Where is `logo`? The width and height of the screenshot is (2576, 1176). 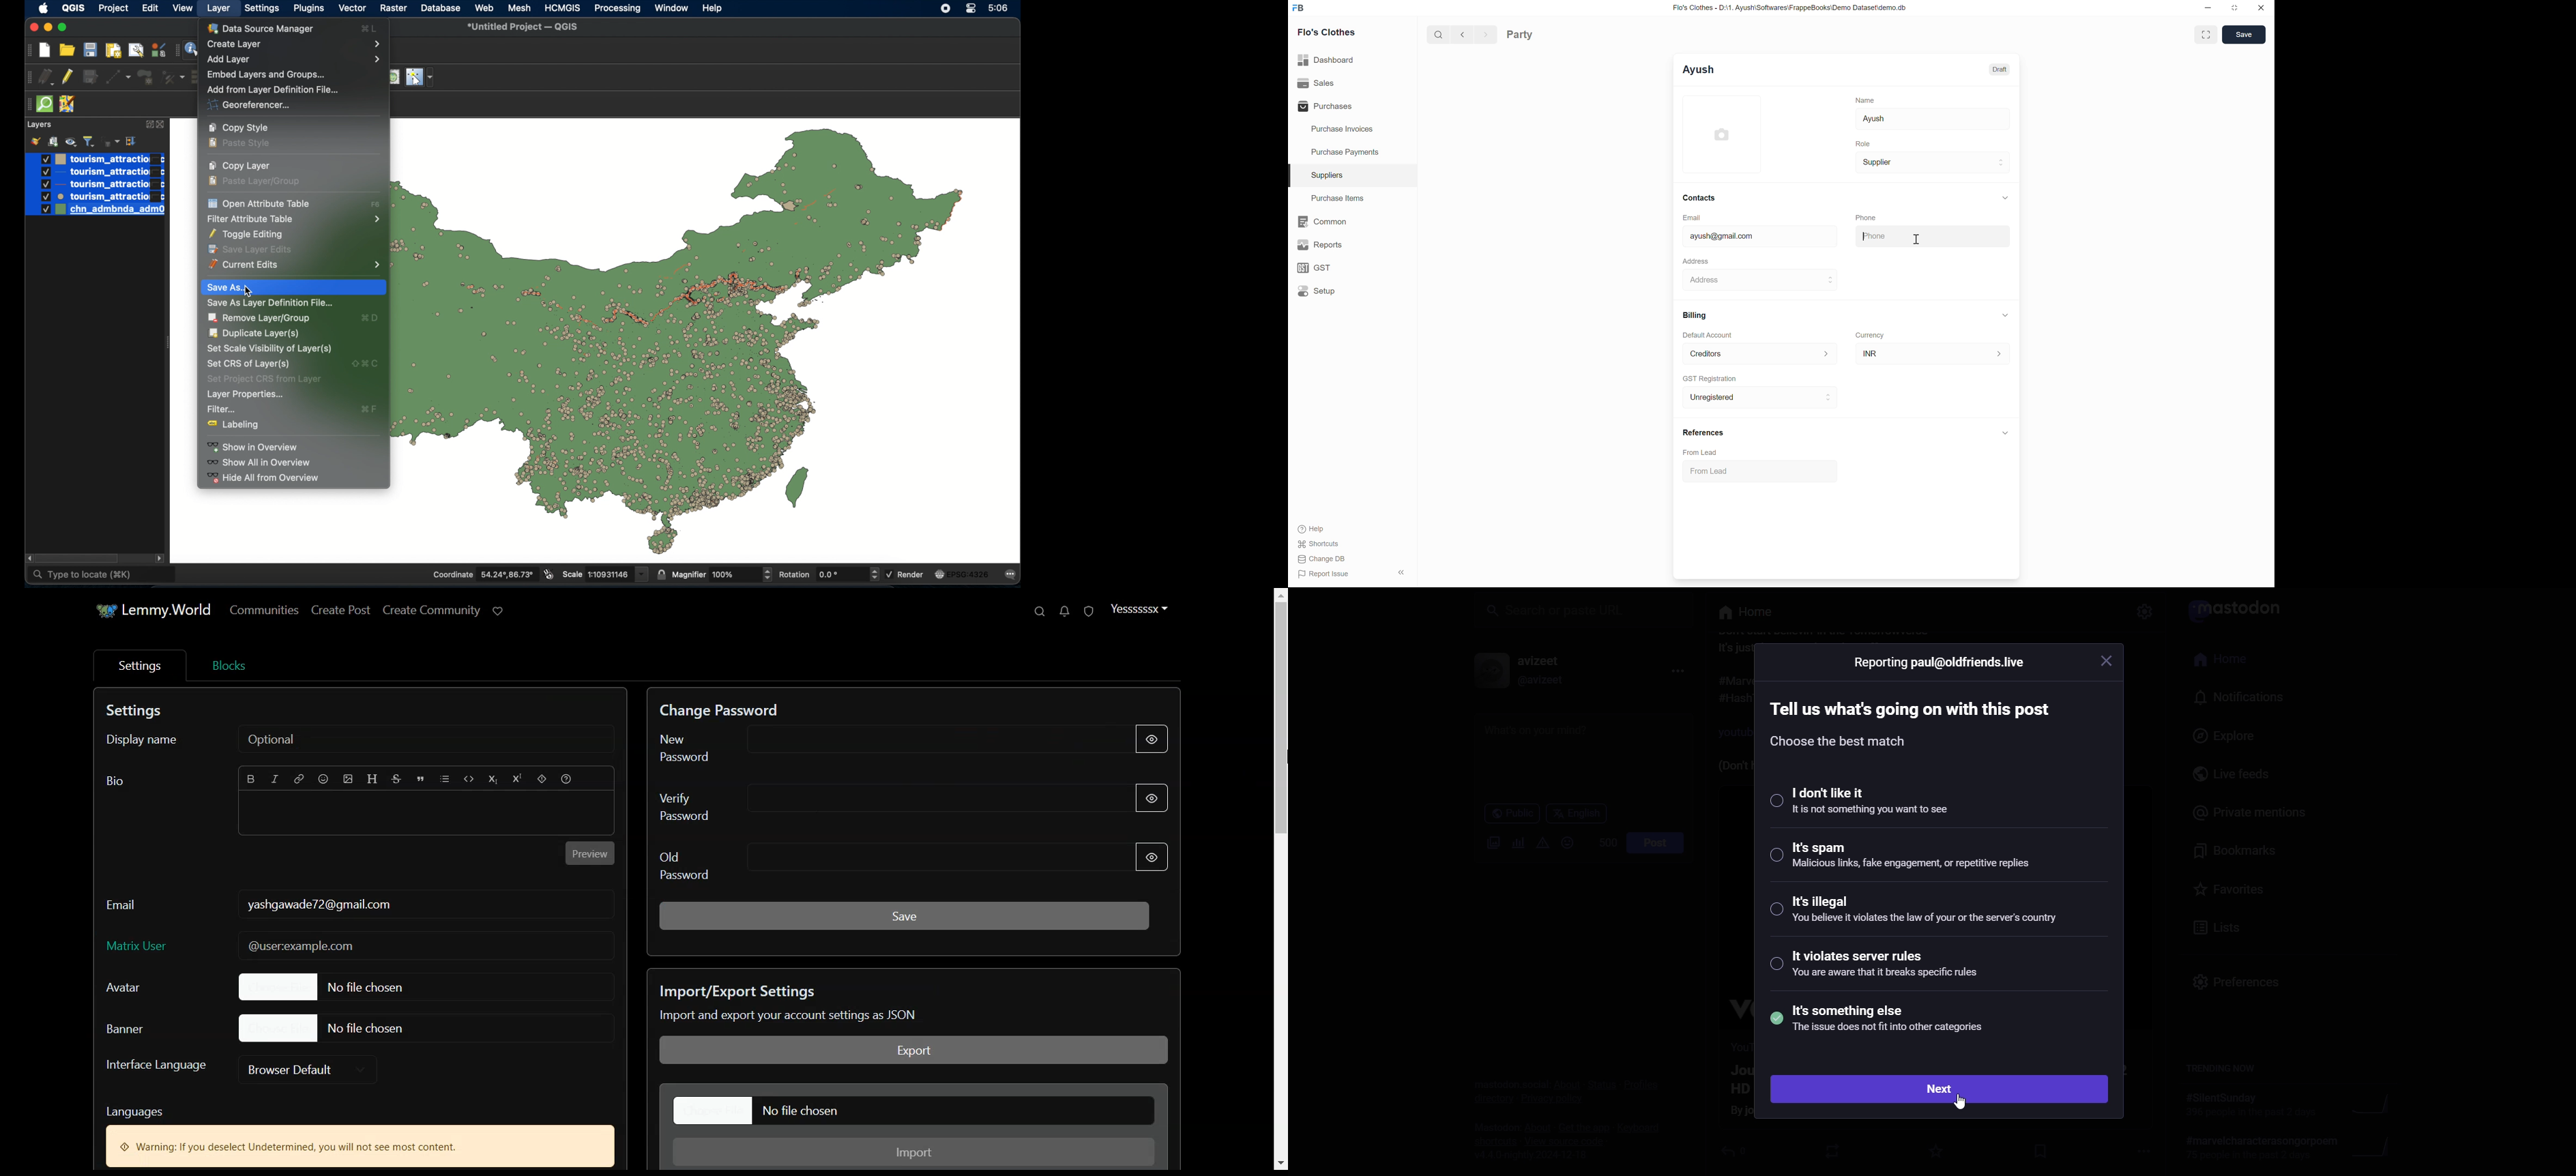 logo is located at coordinates (2230, 611).